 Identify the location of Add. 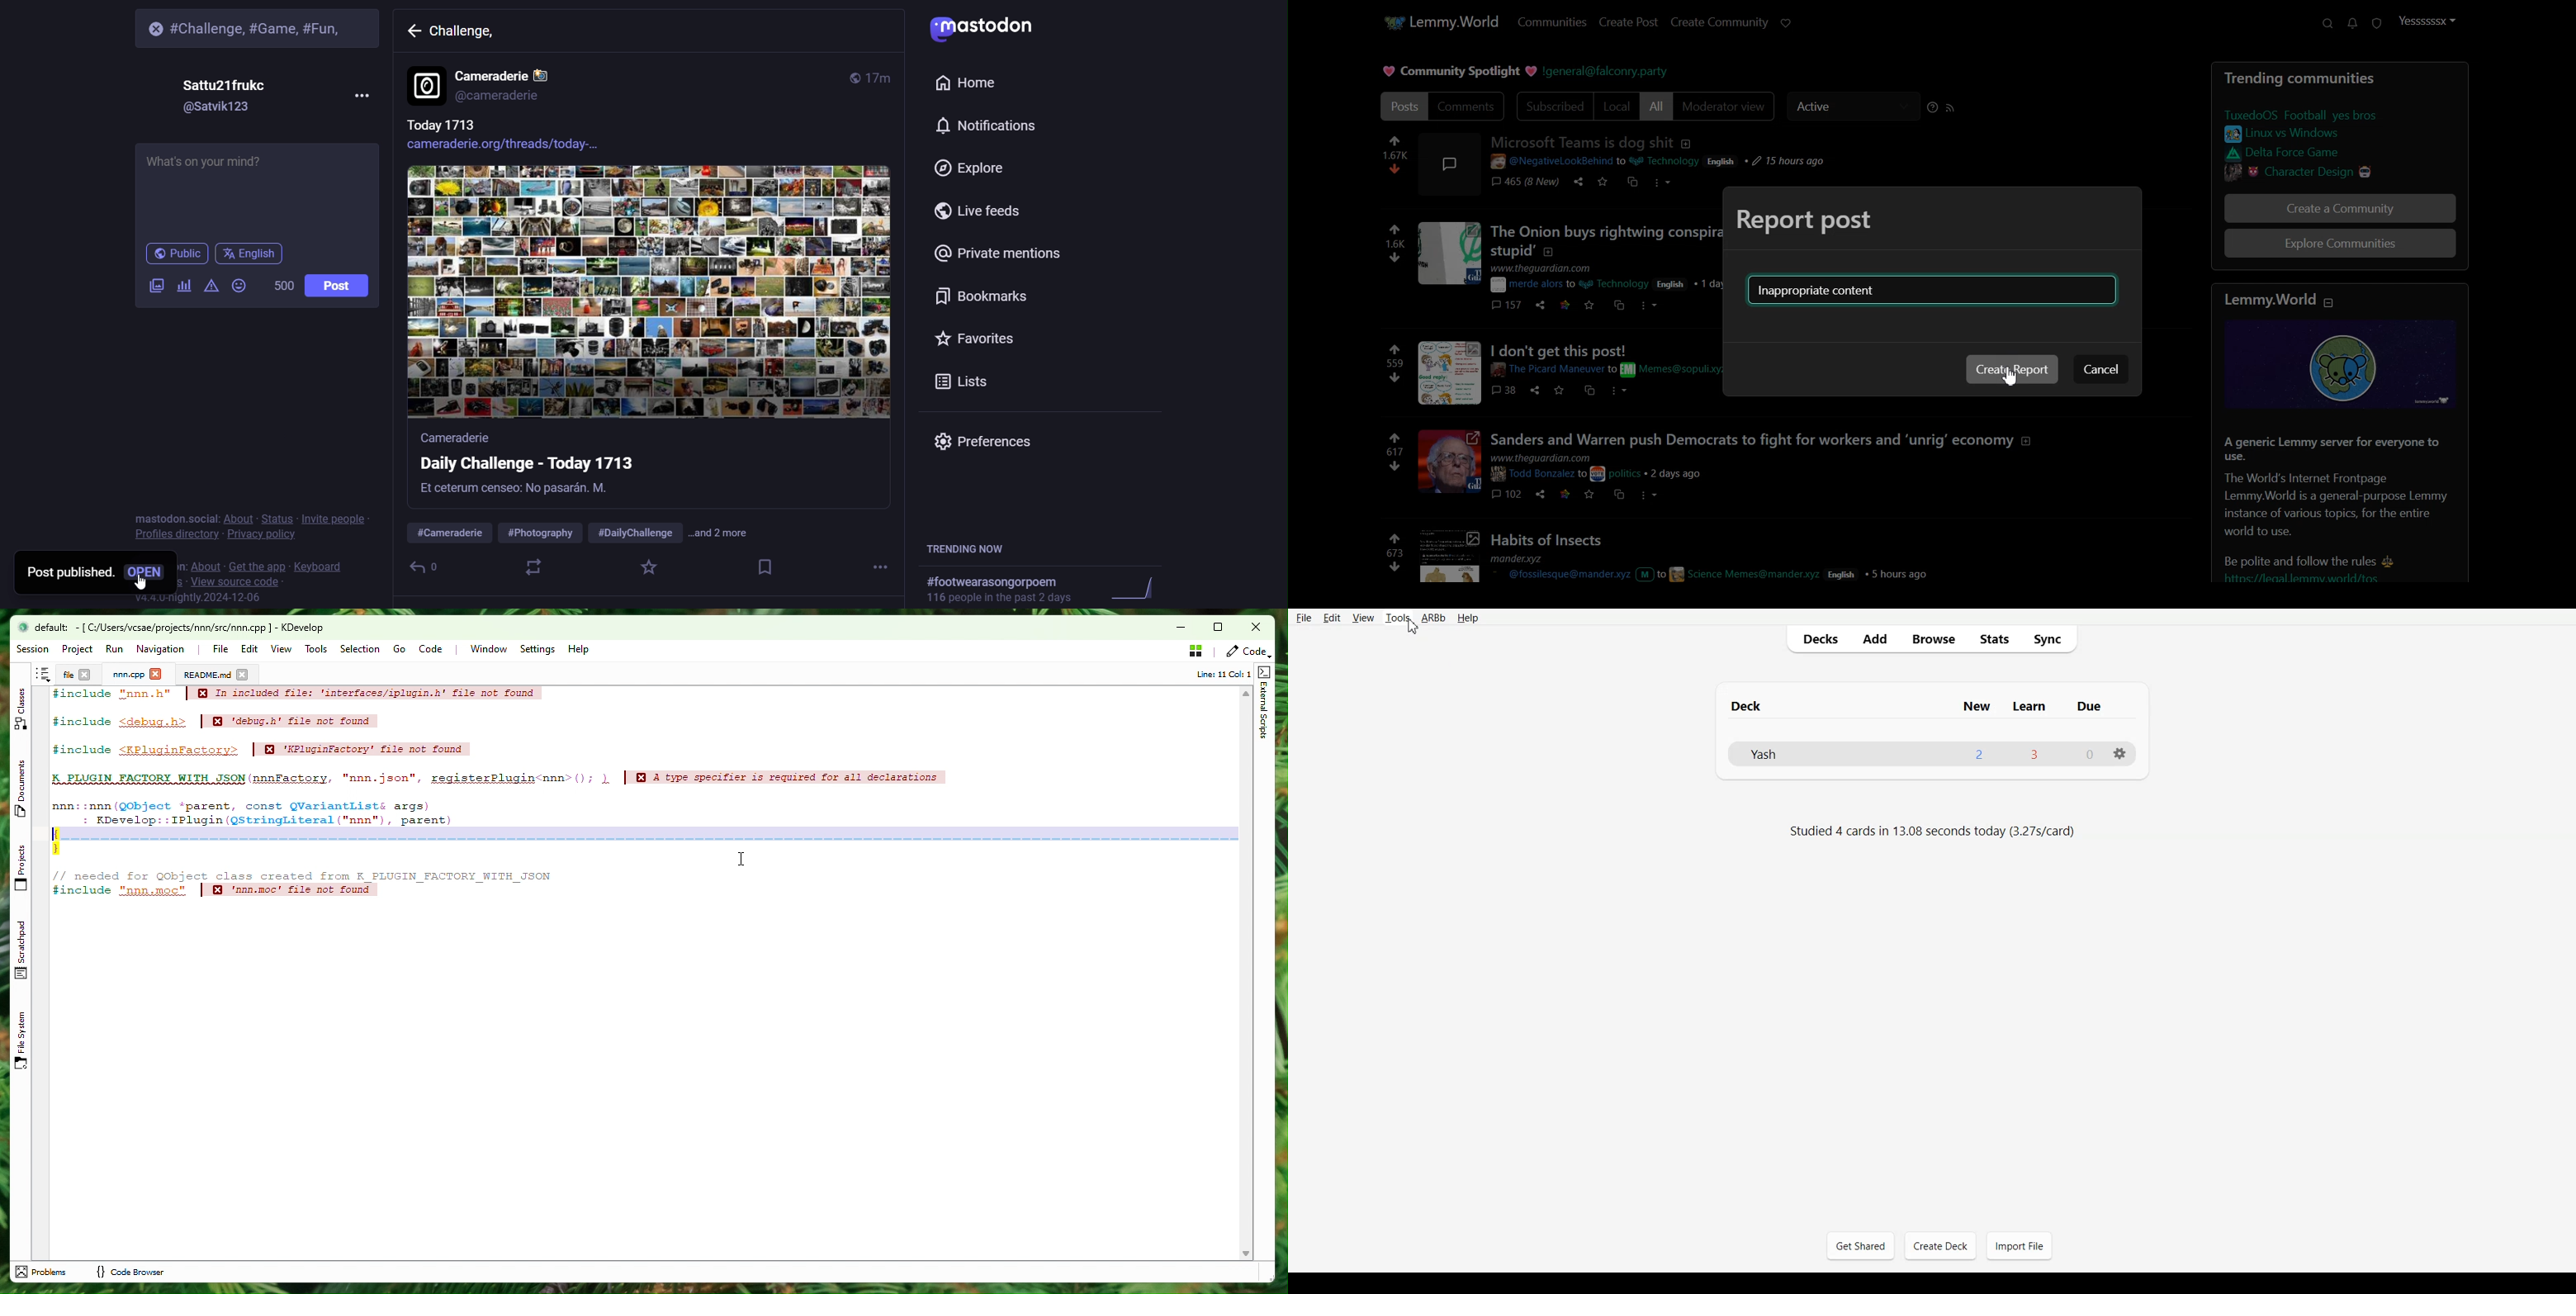
(1874, 639).